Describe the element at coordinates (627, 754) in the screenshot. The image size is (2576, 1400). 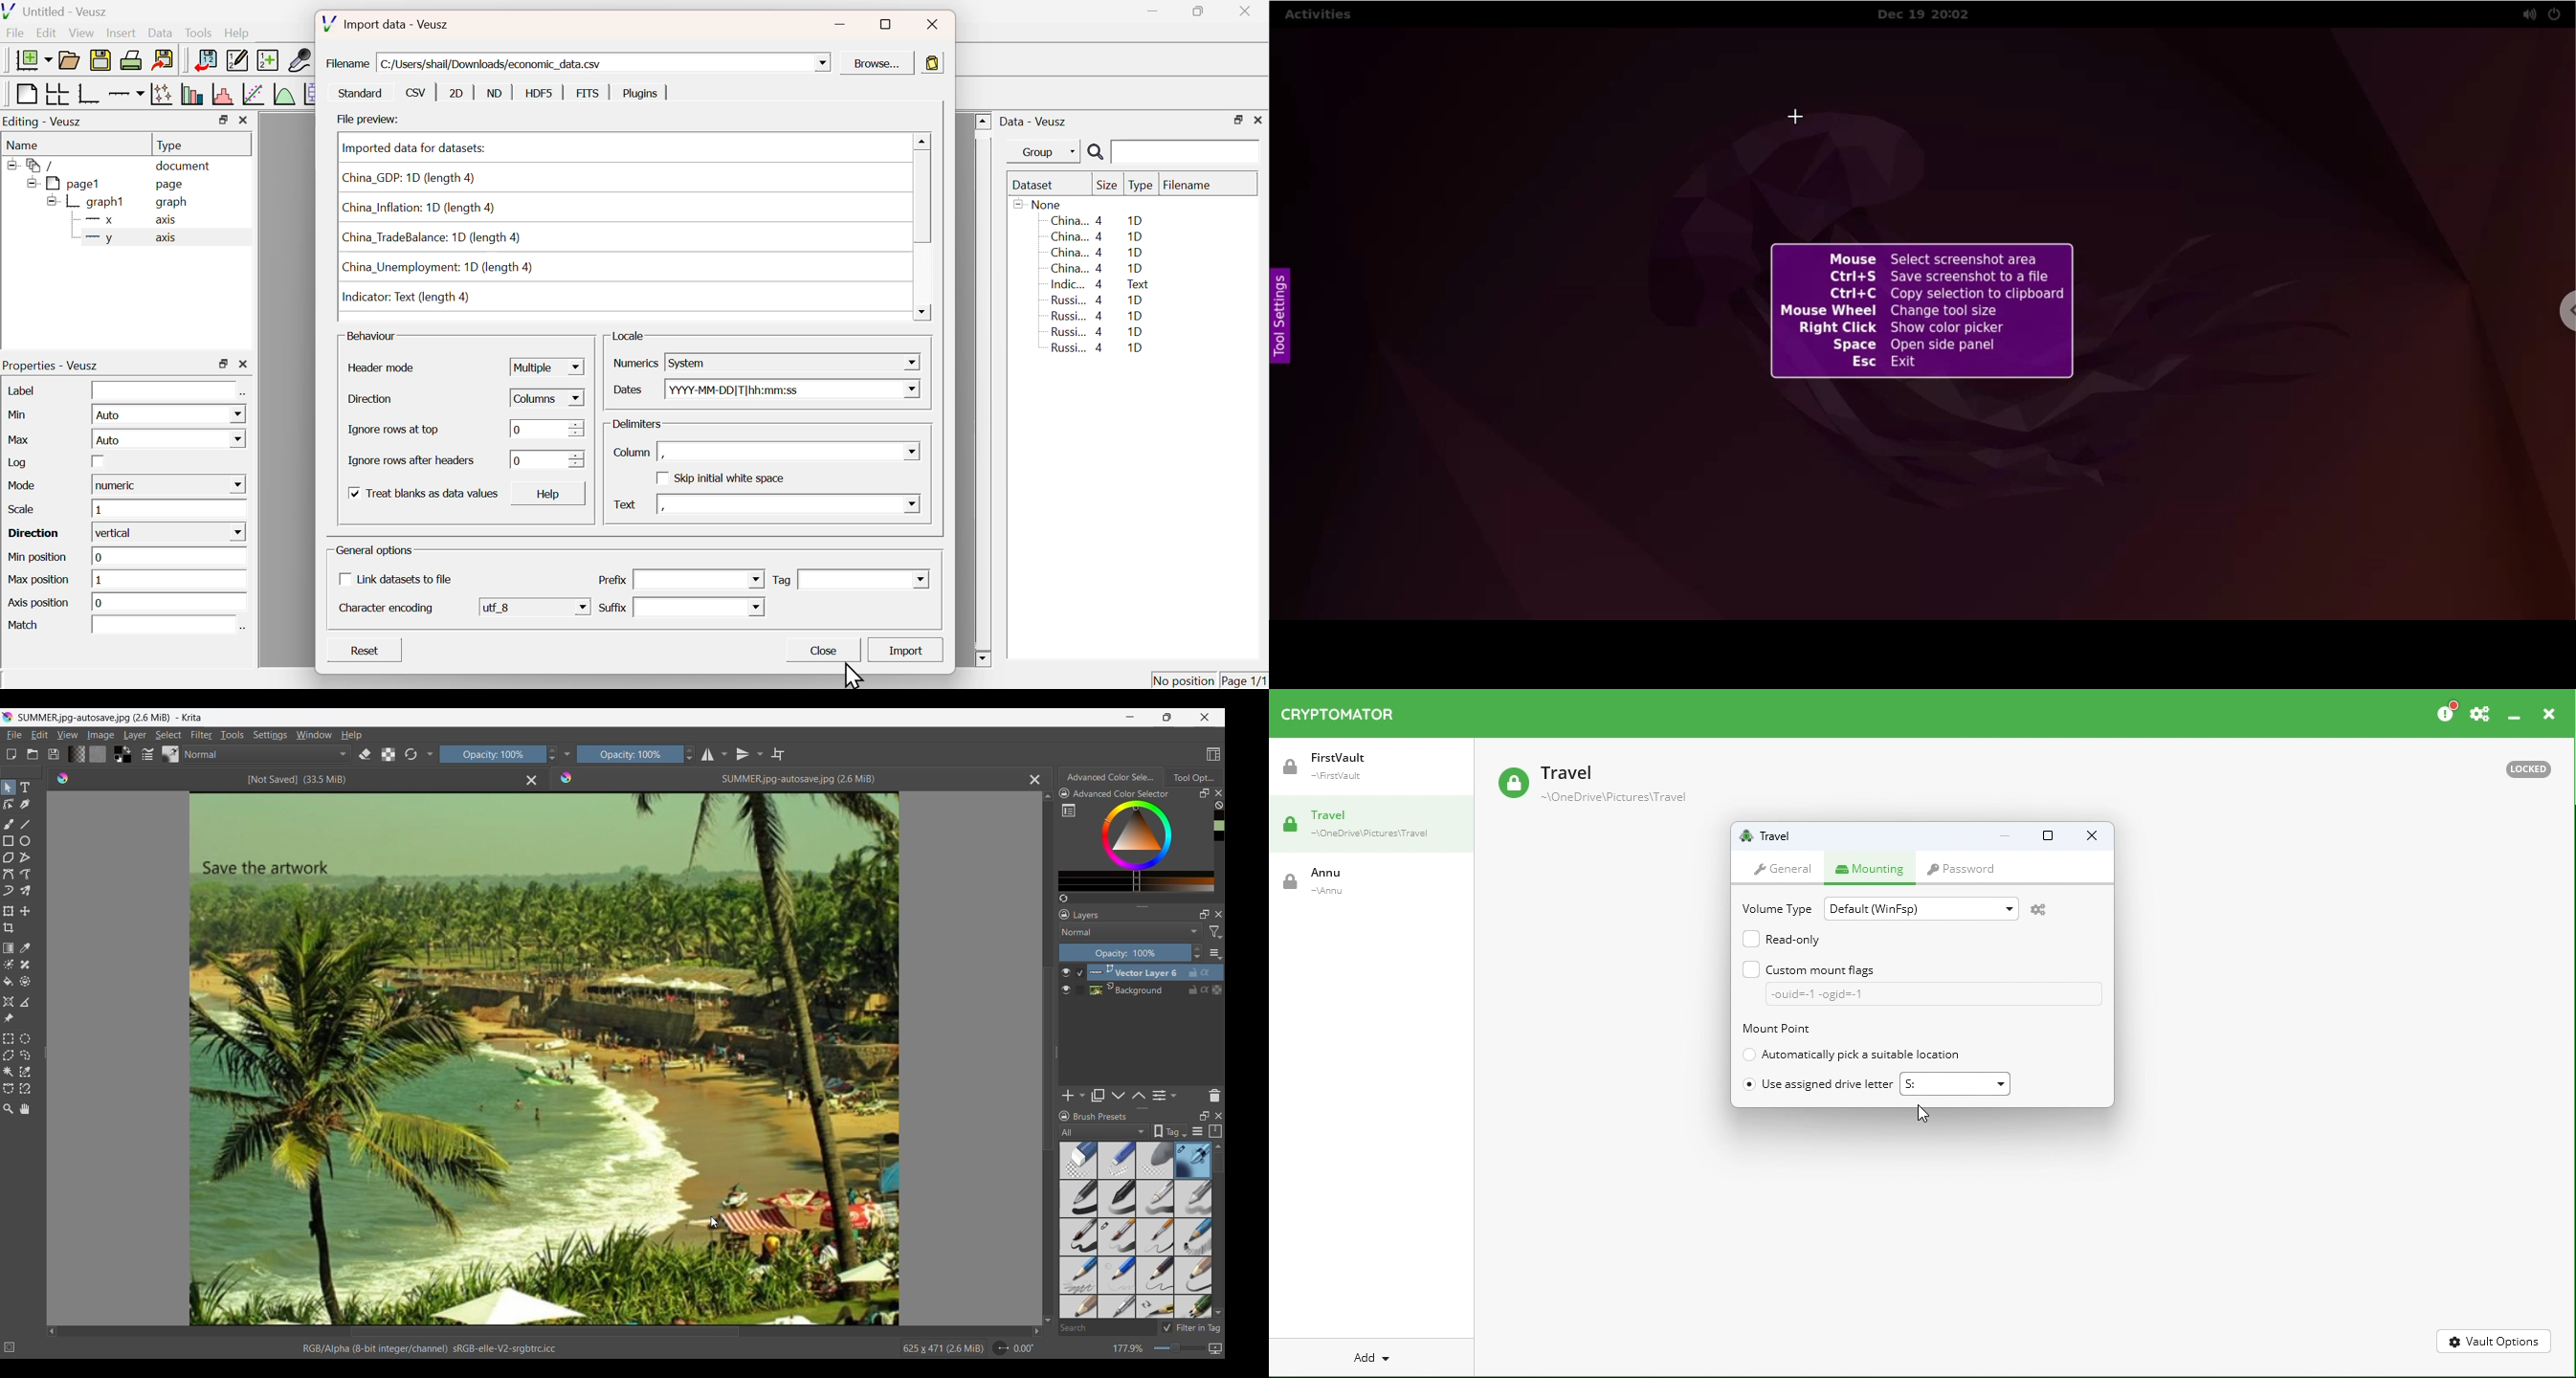
I see `Opacity scale` at that location.